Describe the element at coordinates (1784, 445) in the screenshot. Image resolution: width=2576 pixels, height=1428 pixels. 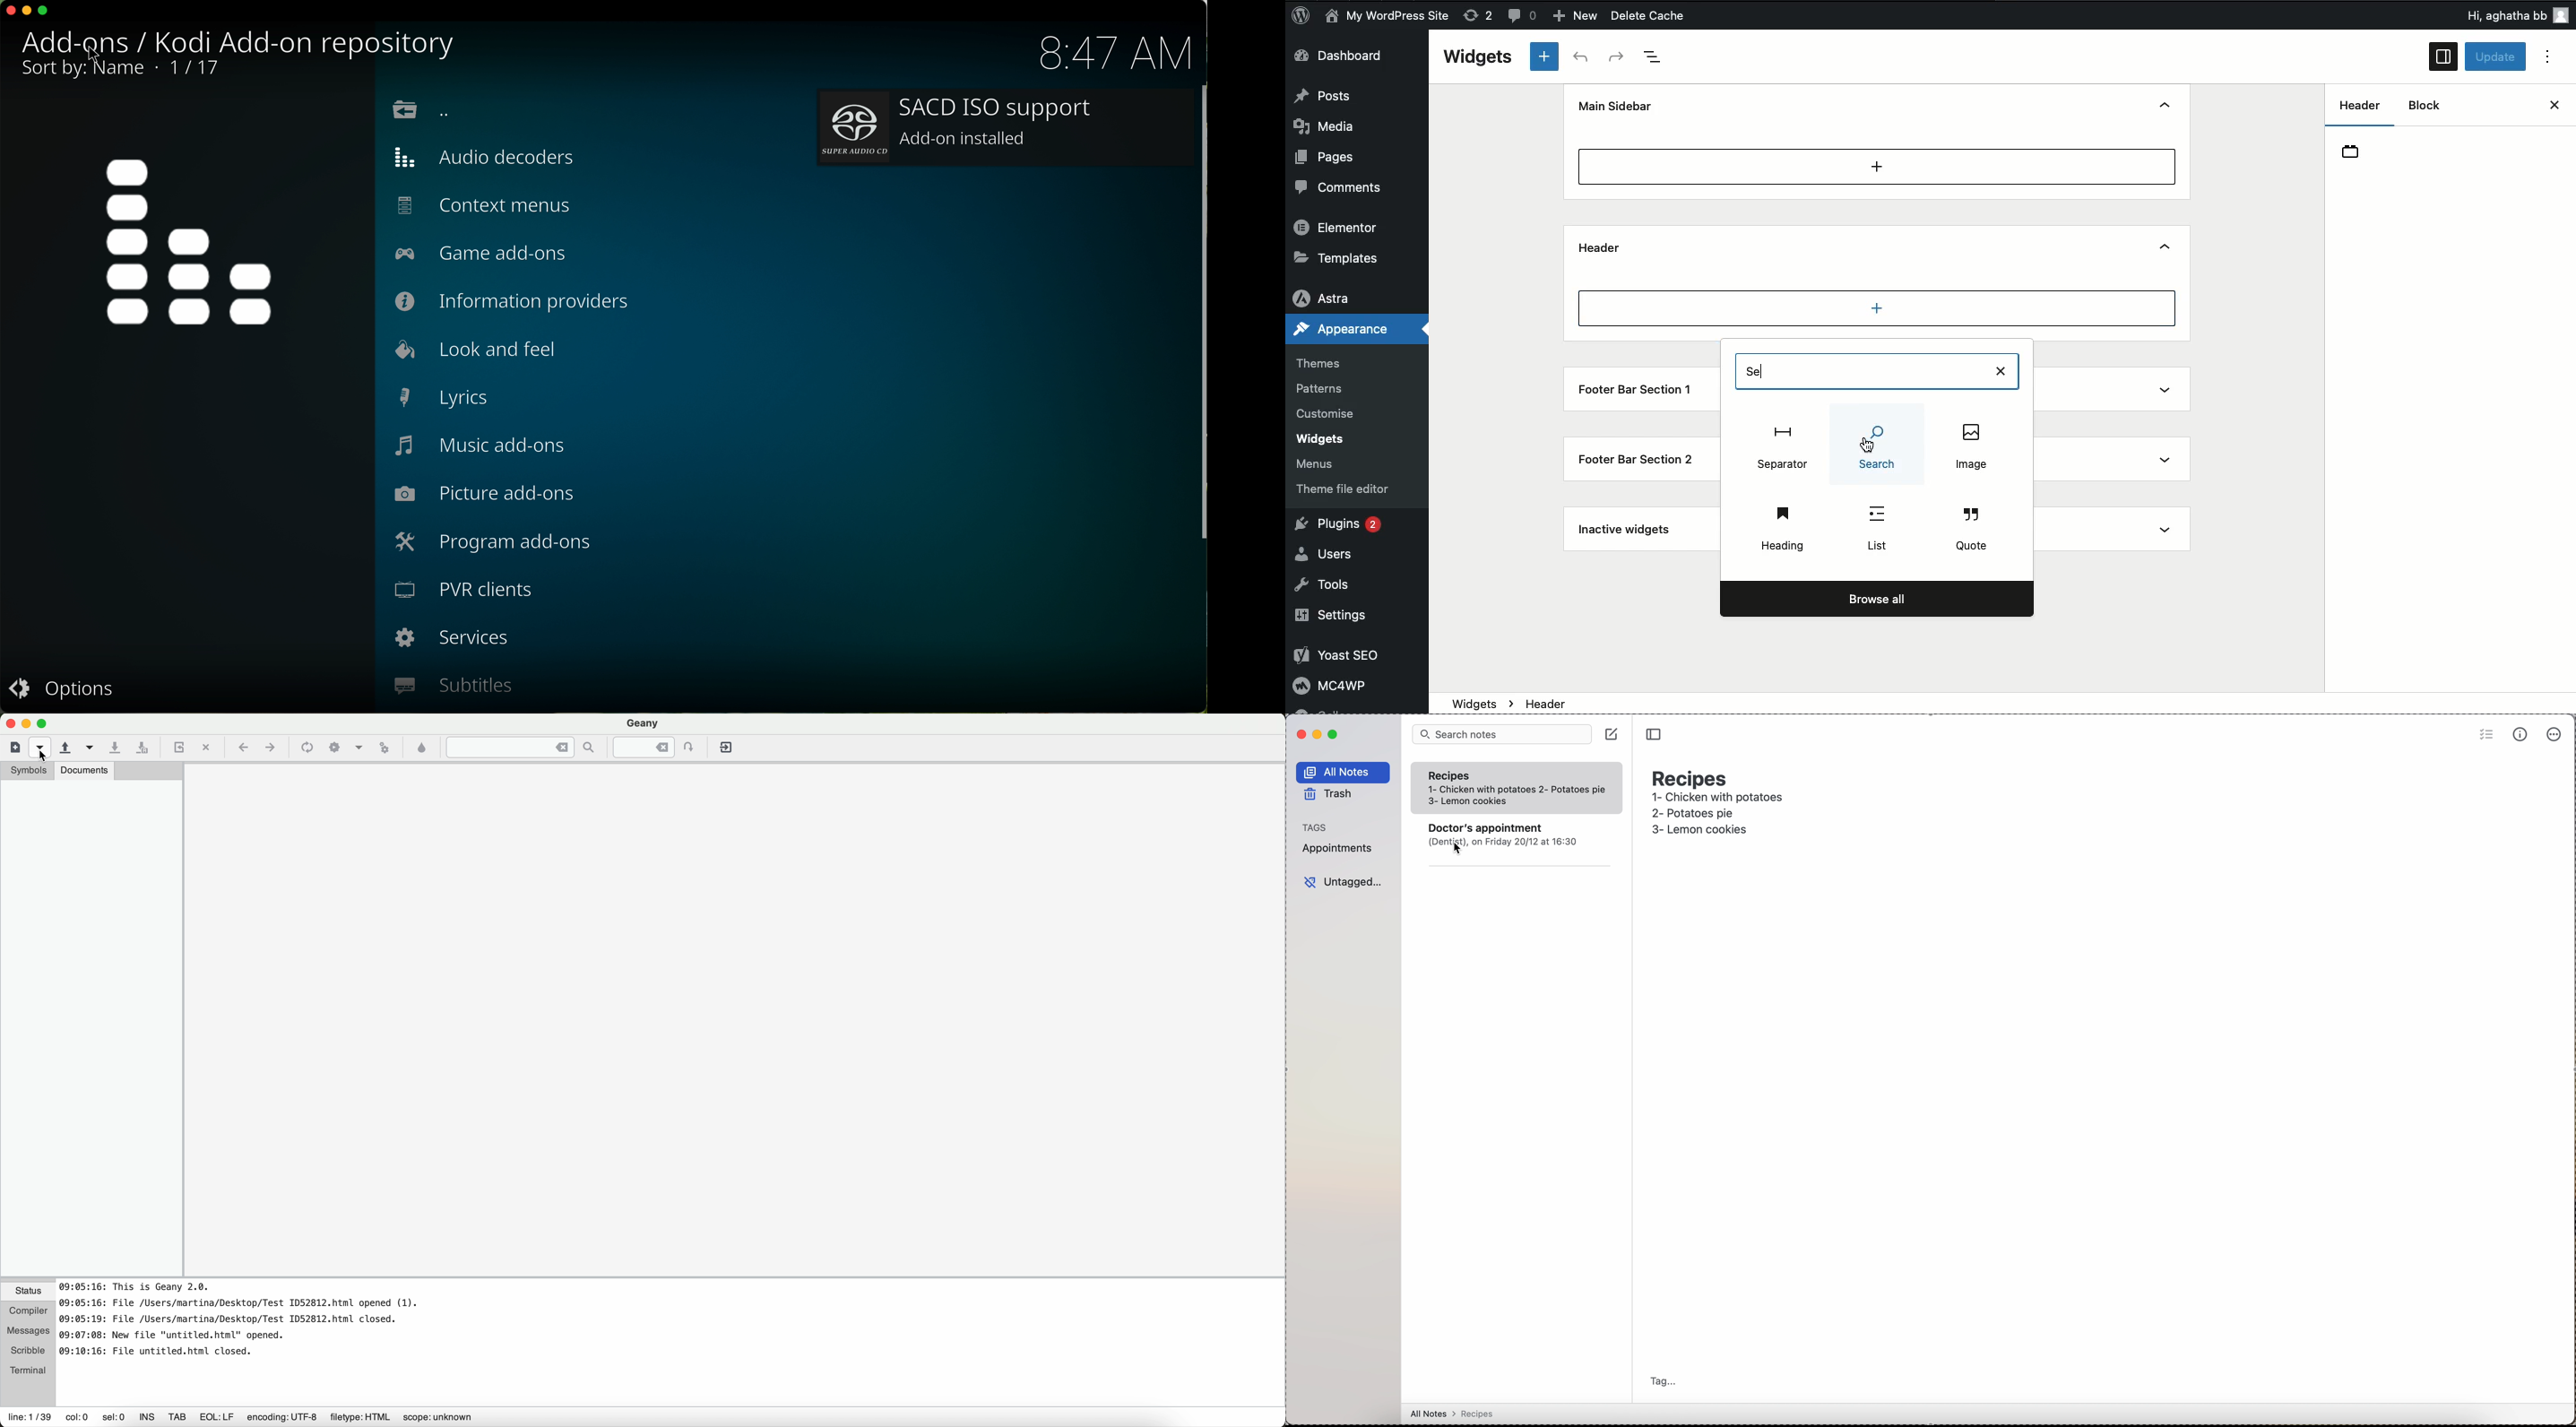
I see `Paragraph` at that location.